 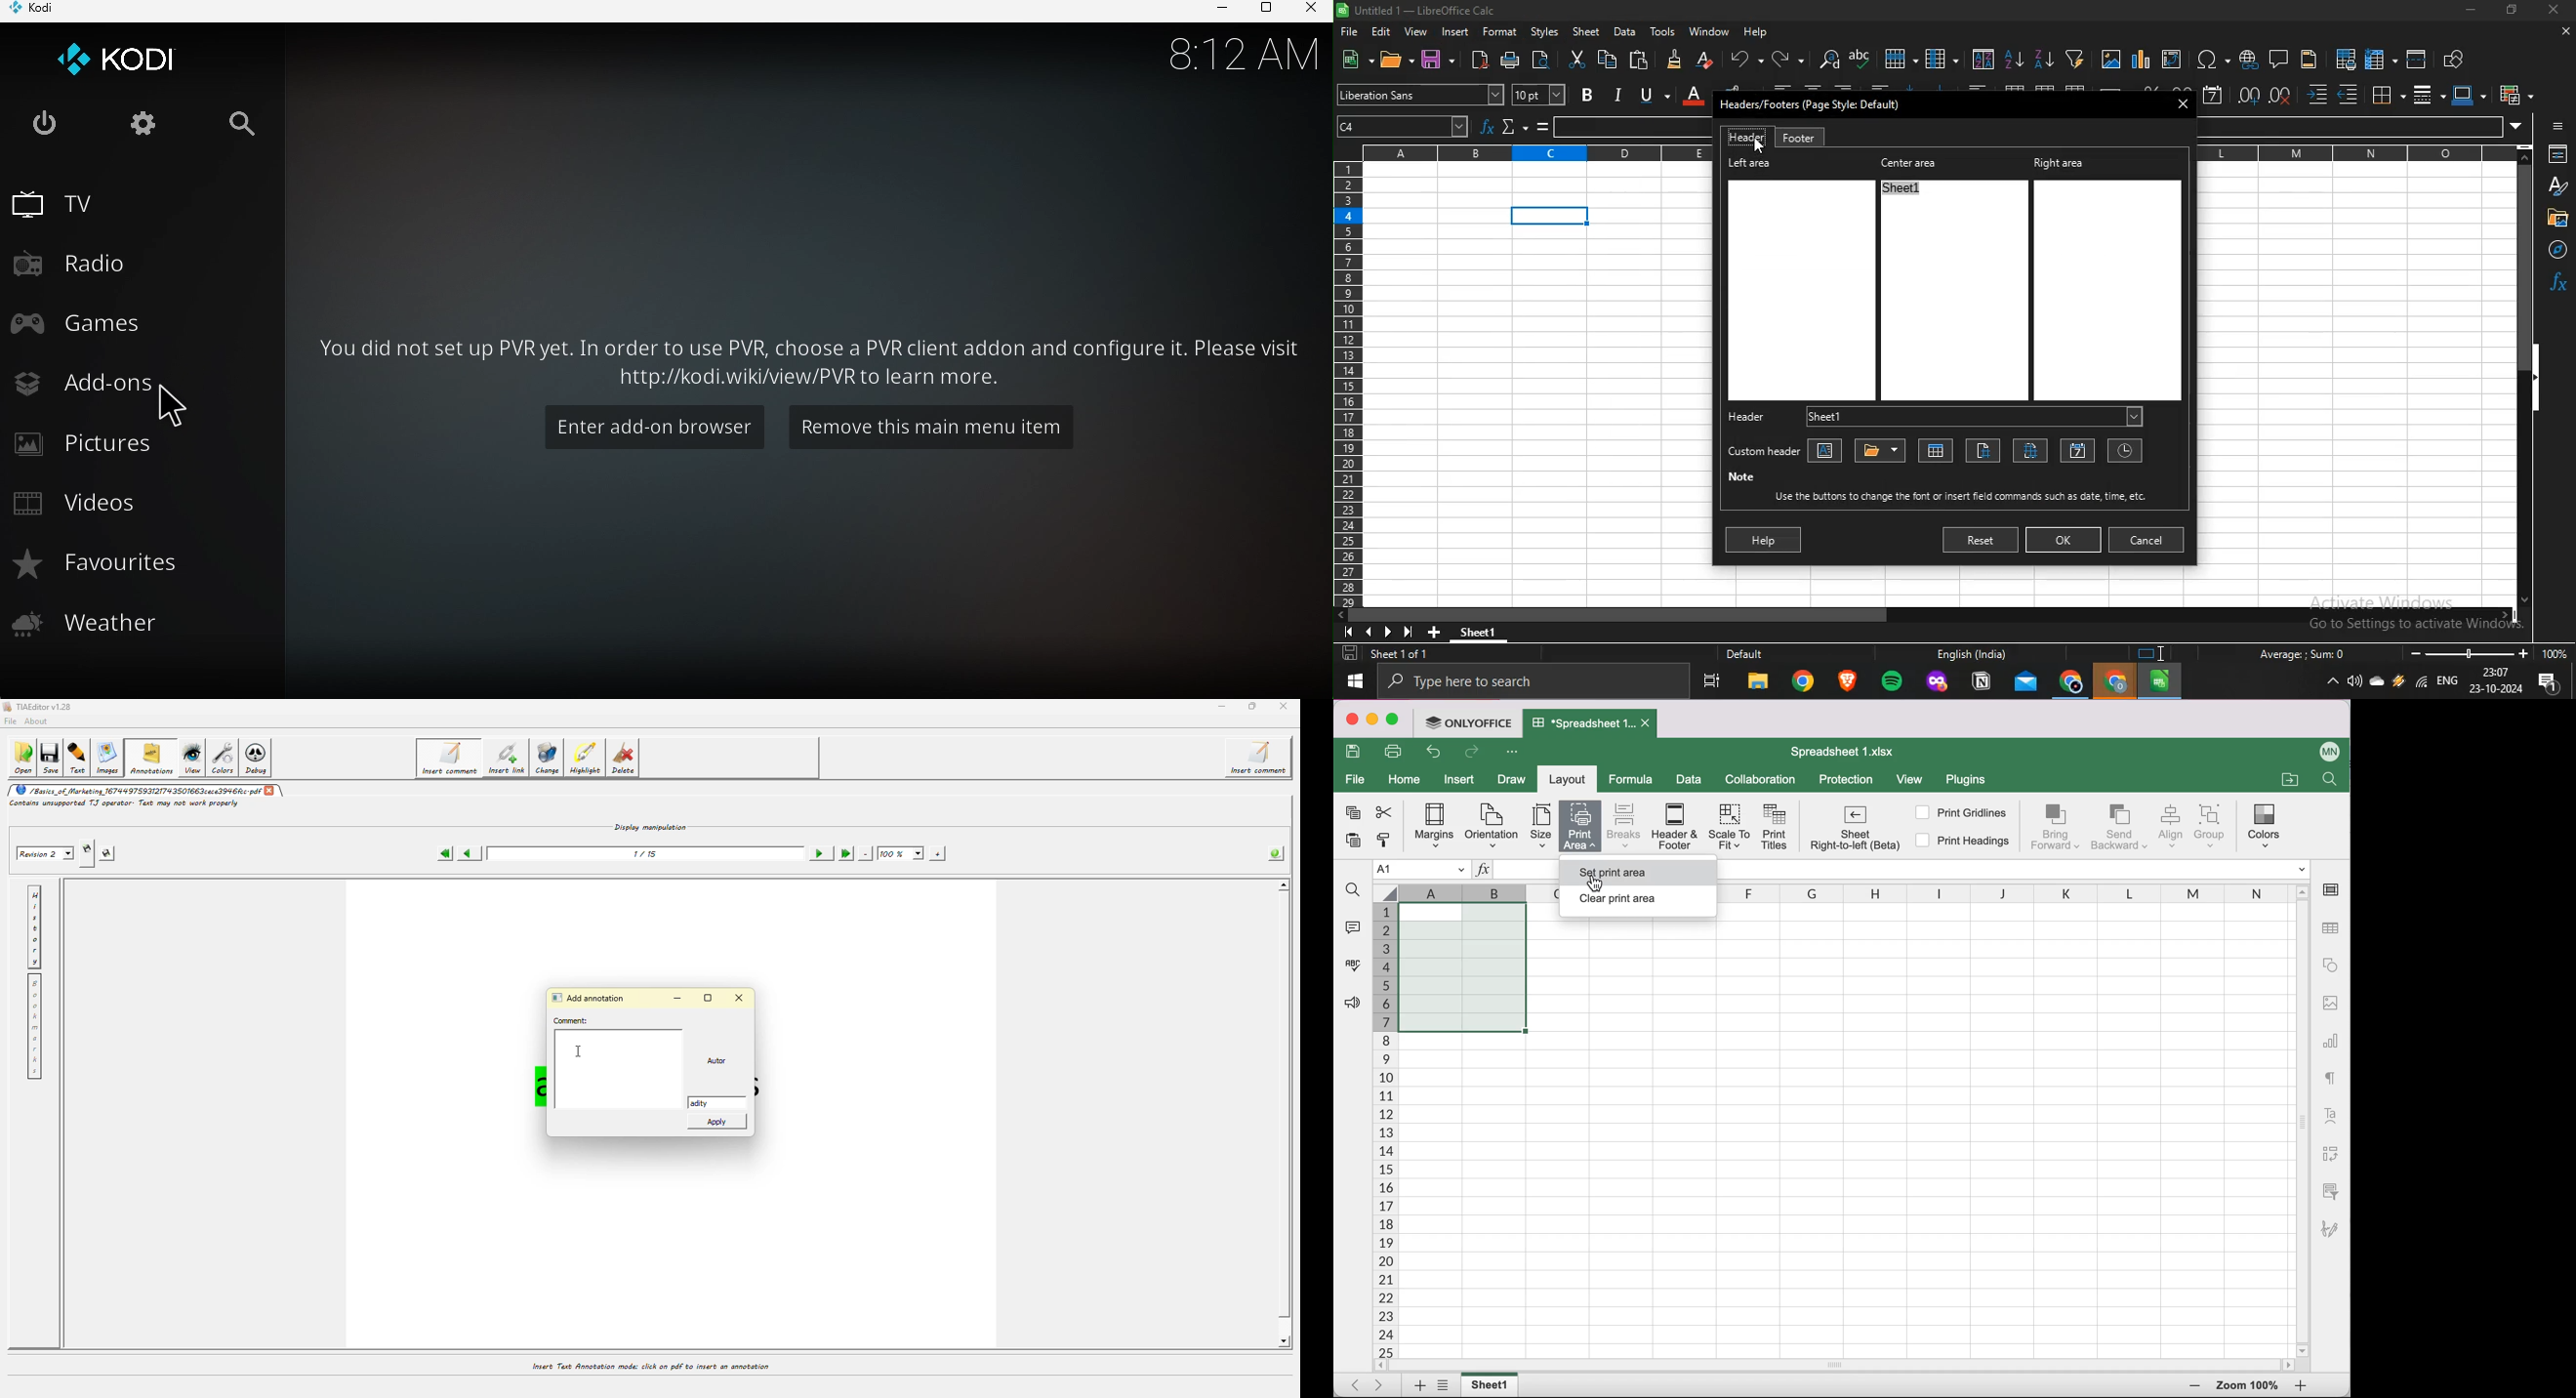 I want to click on styles, so click(x=2555, y=186).